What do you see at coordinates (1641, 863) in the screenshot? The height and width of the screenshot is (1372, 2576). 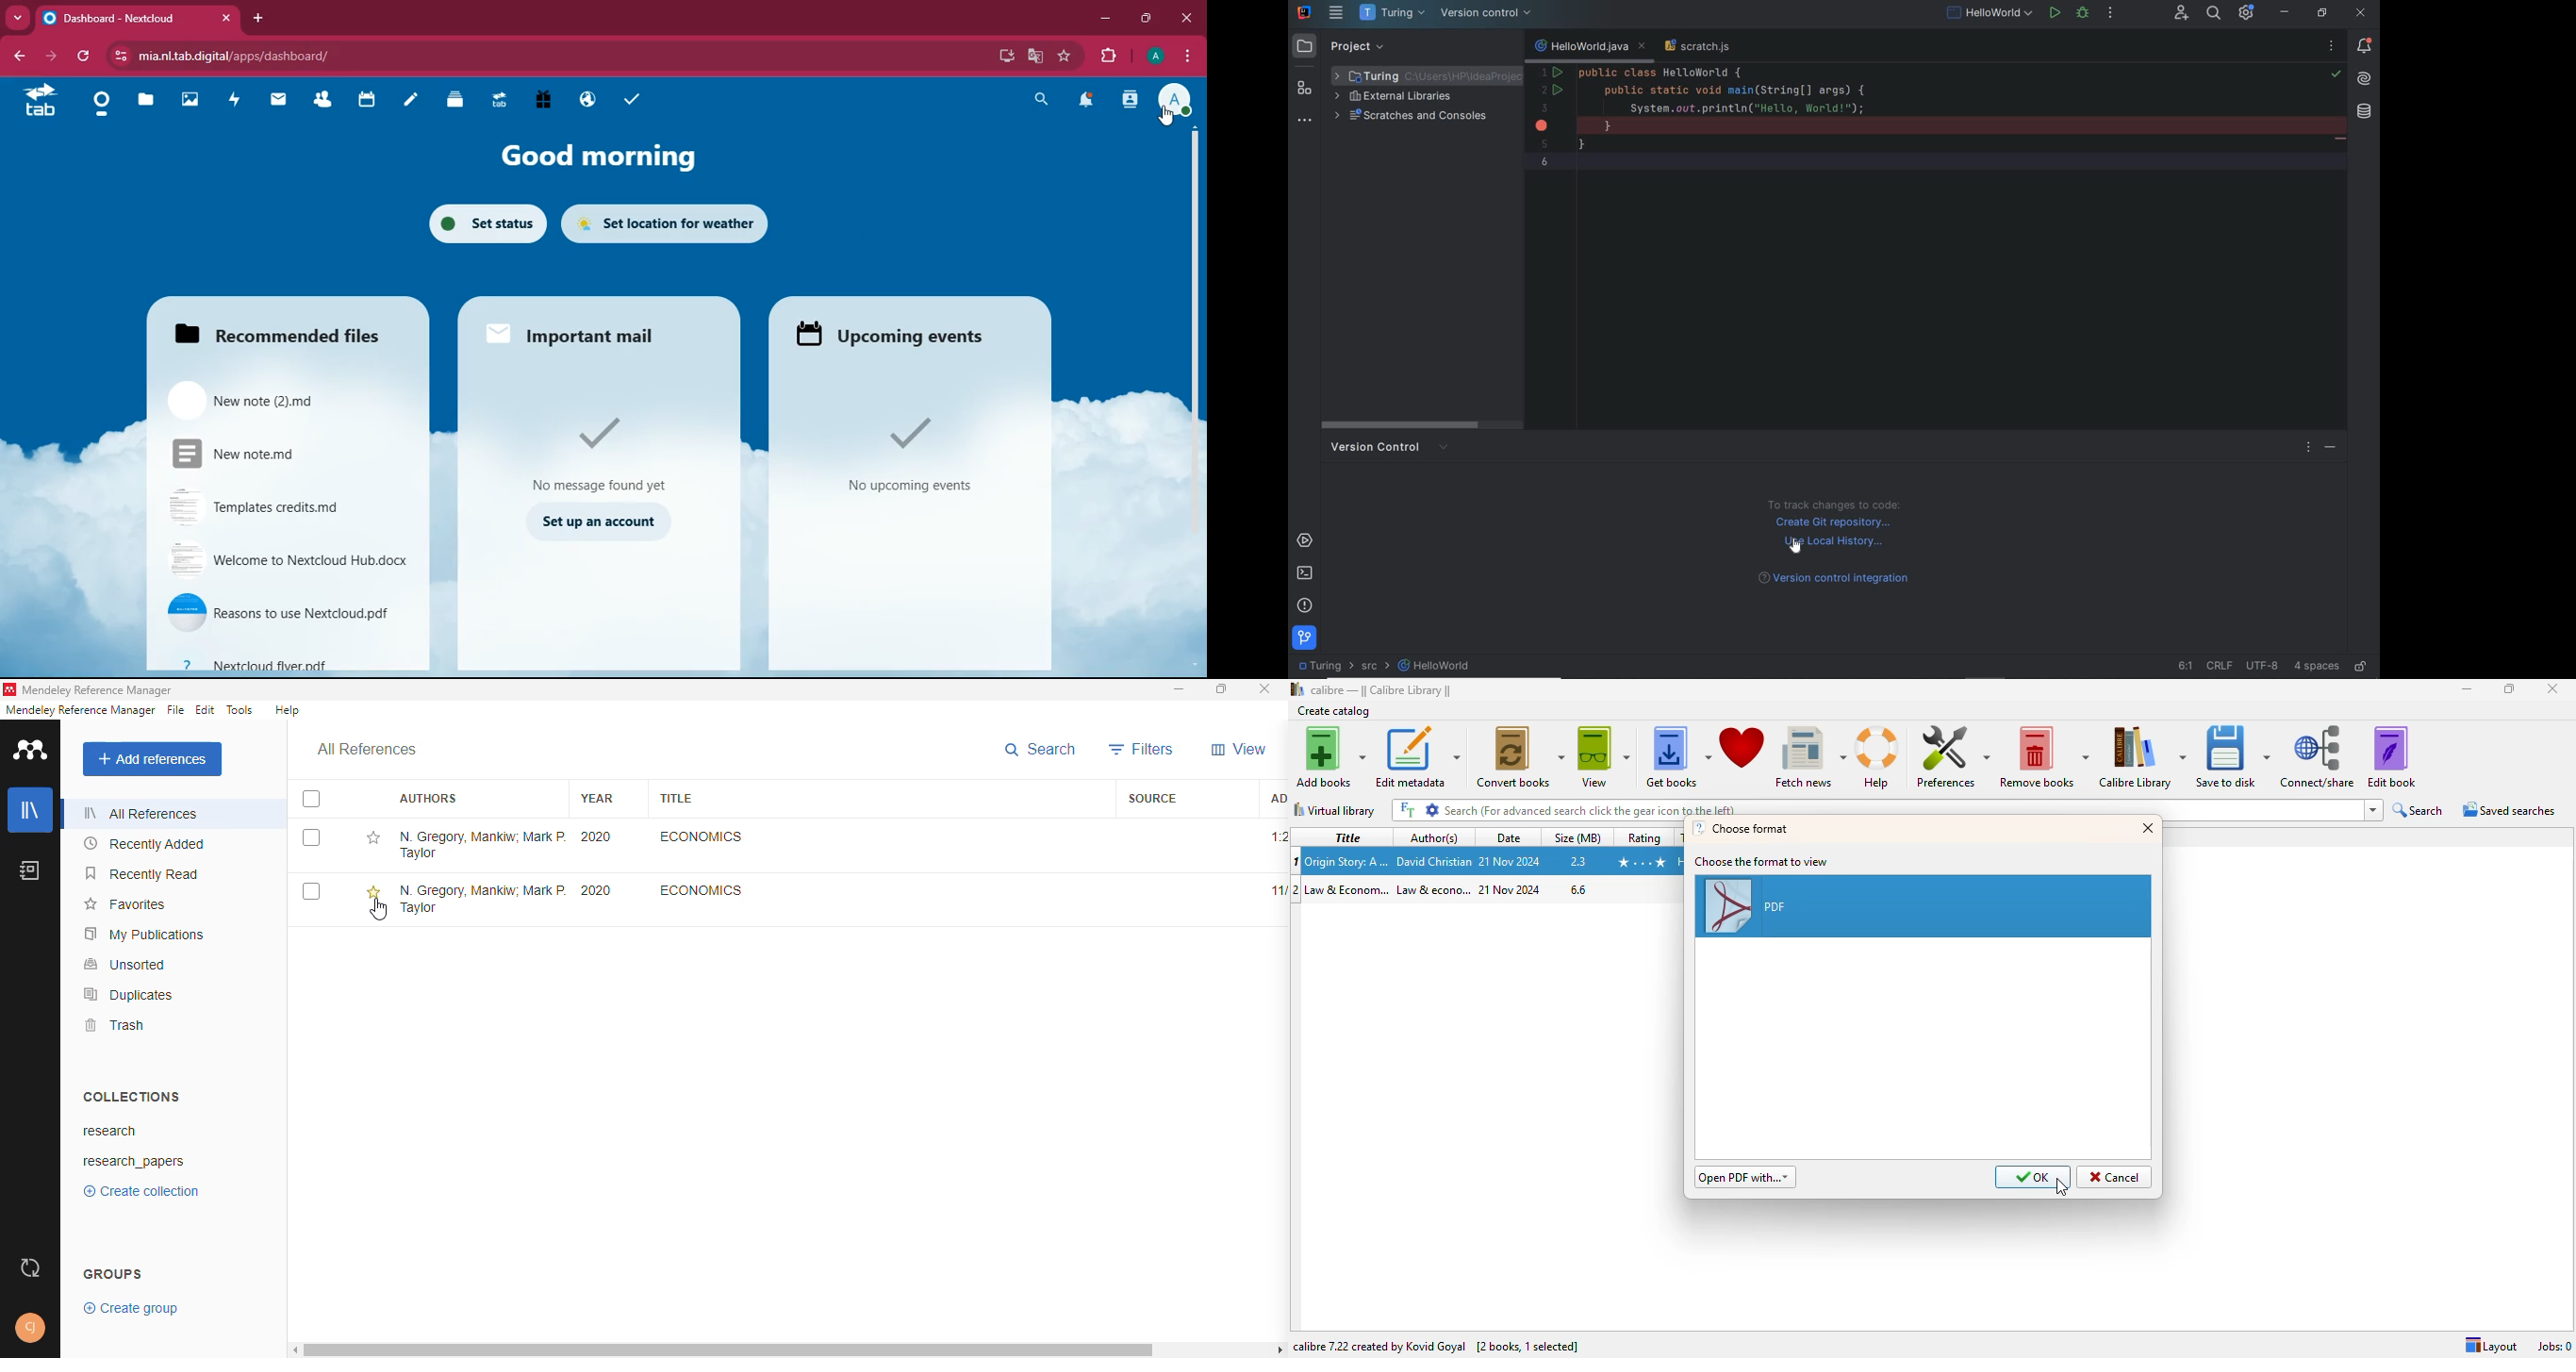 I see `ratings` at bounding box center [1641, 863].